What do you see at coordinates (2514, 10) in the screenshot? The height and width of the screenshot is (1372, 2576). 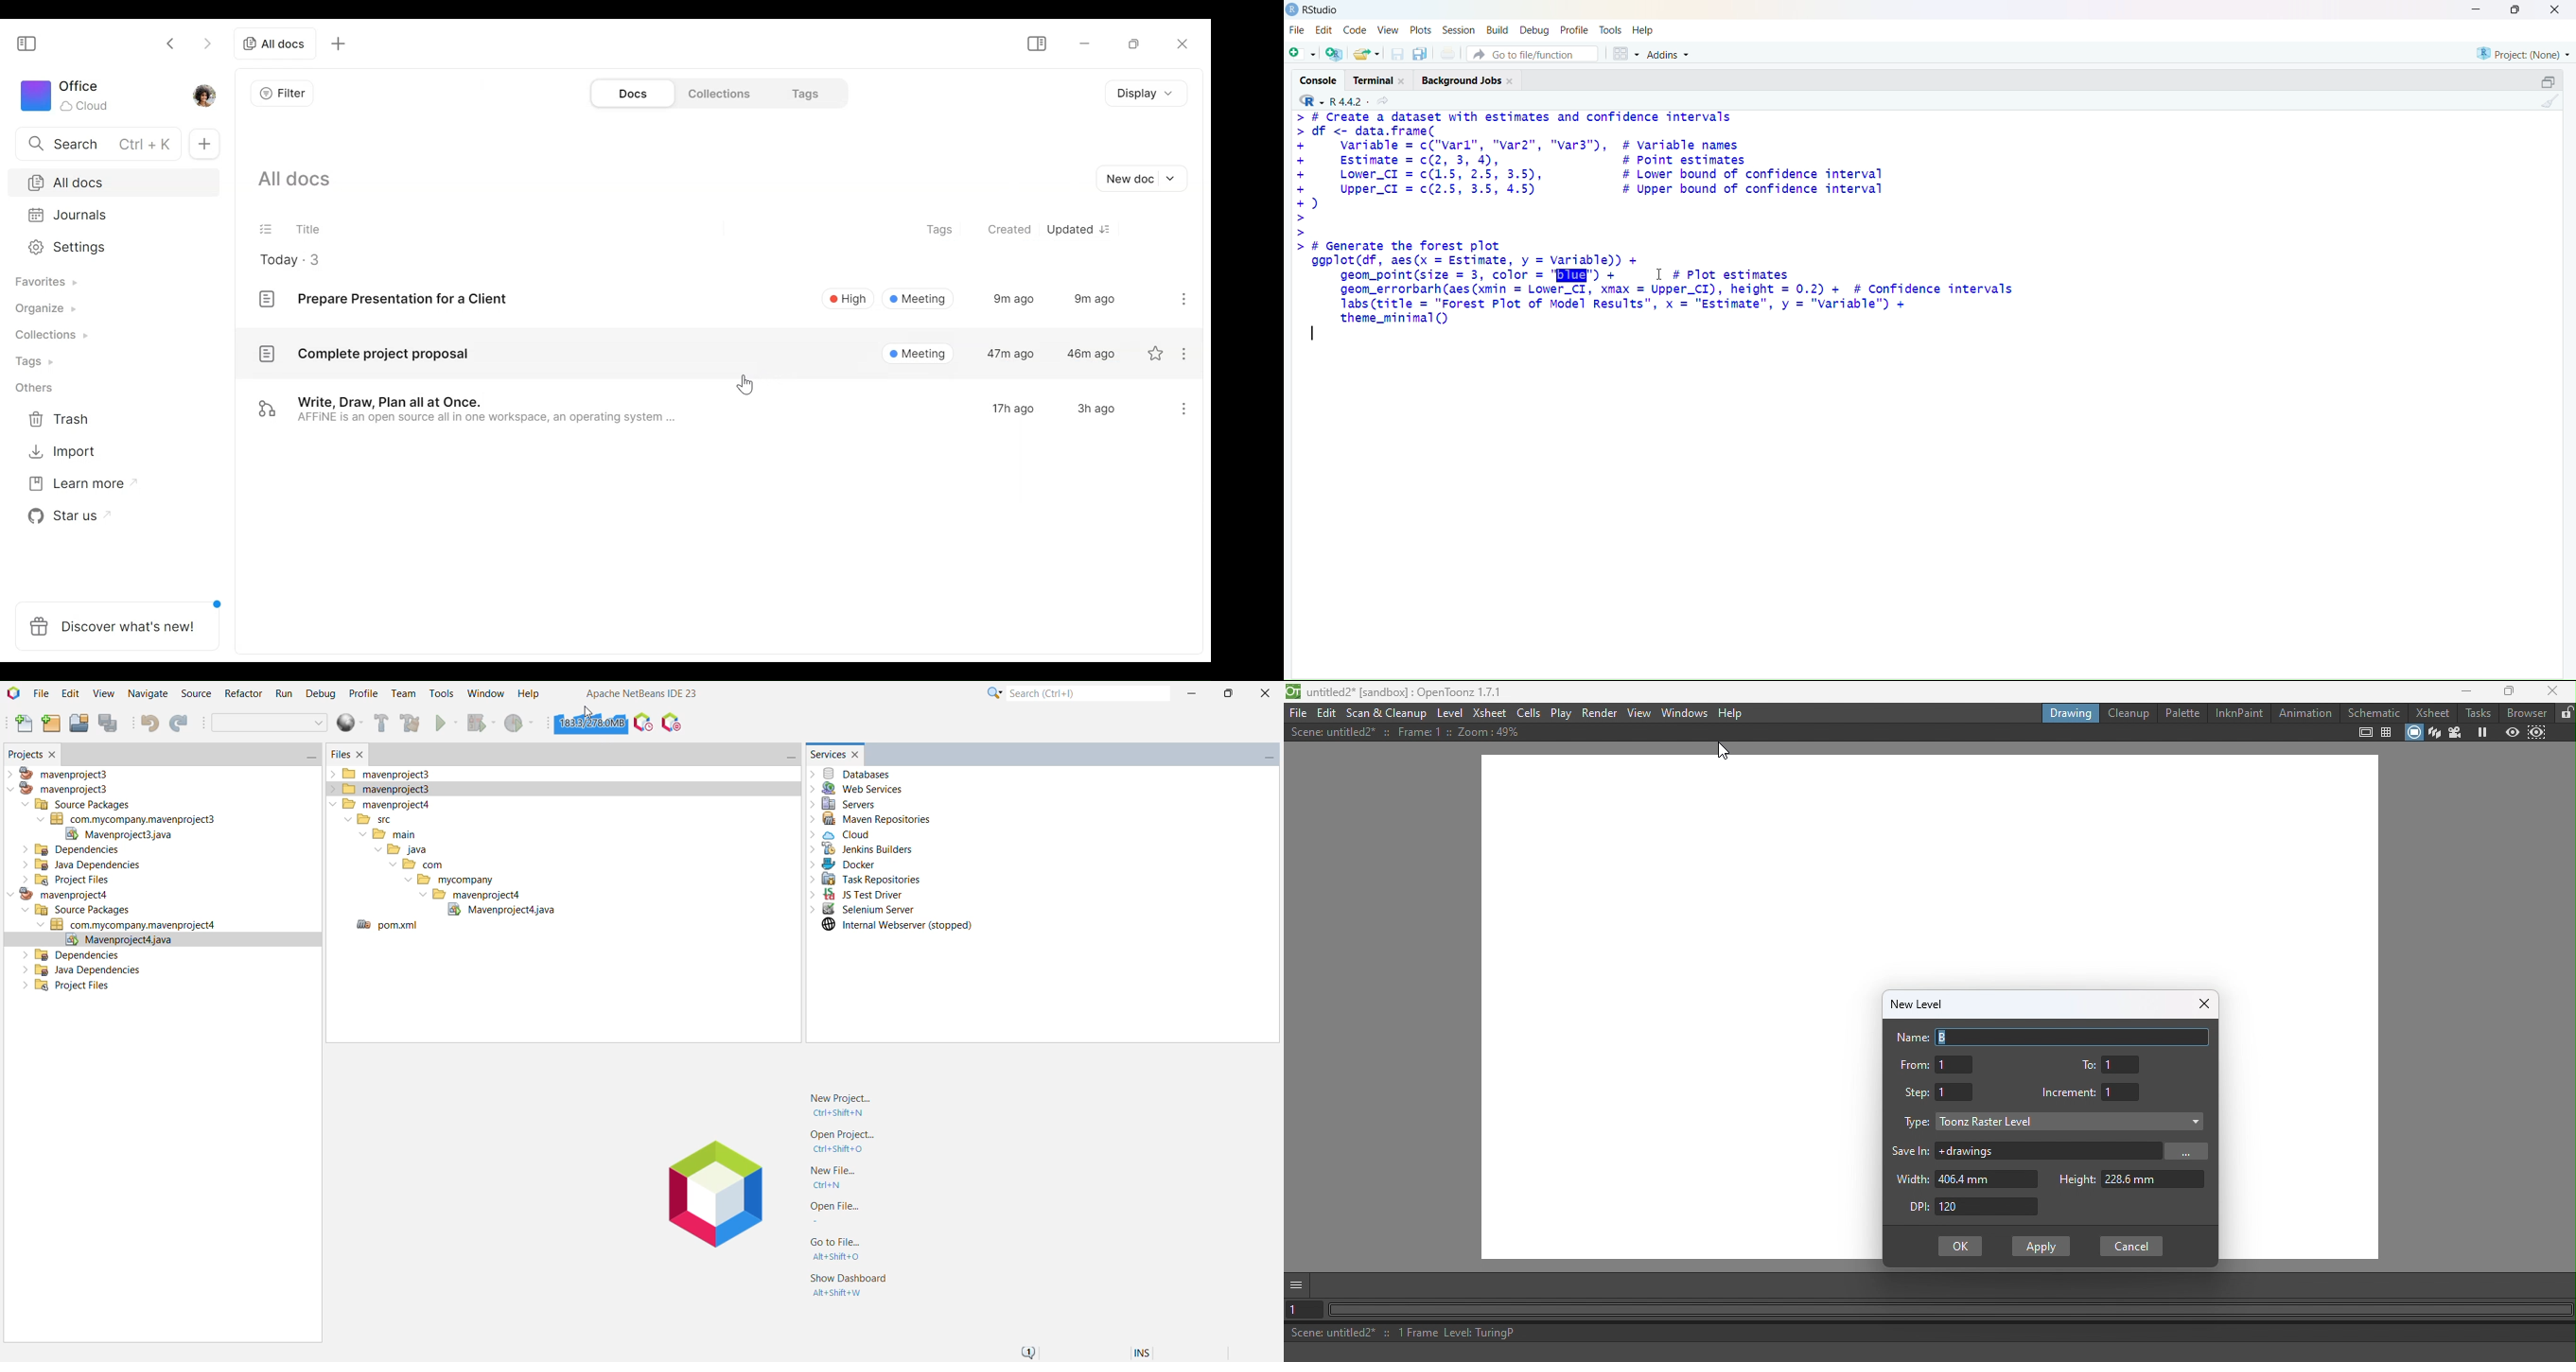 I see `maximiz` at bounding box center [2514, 10].